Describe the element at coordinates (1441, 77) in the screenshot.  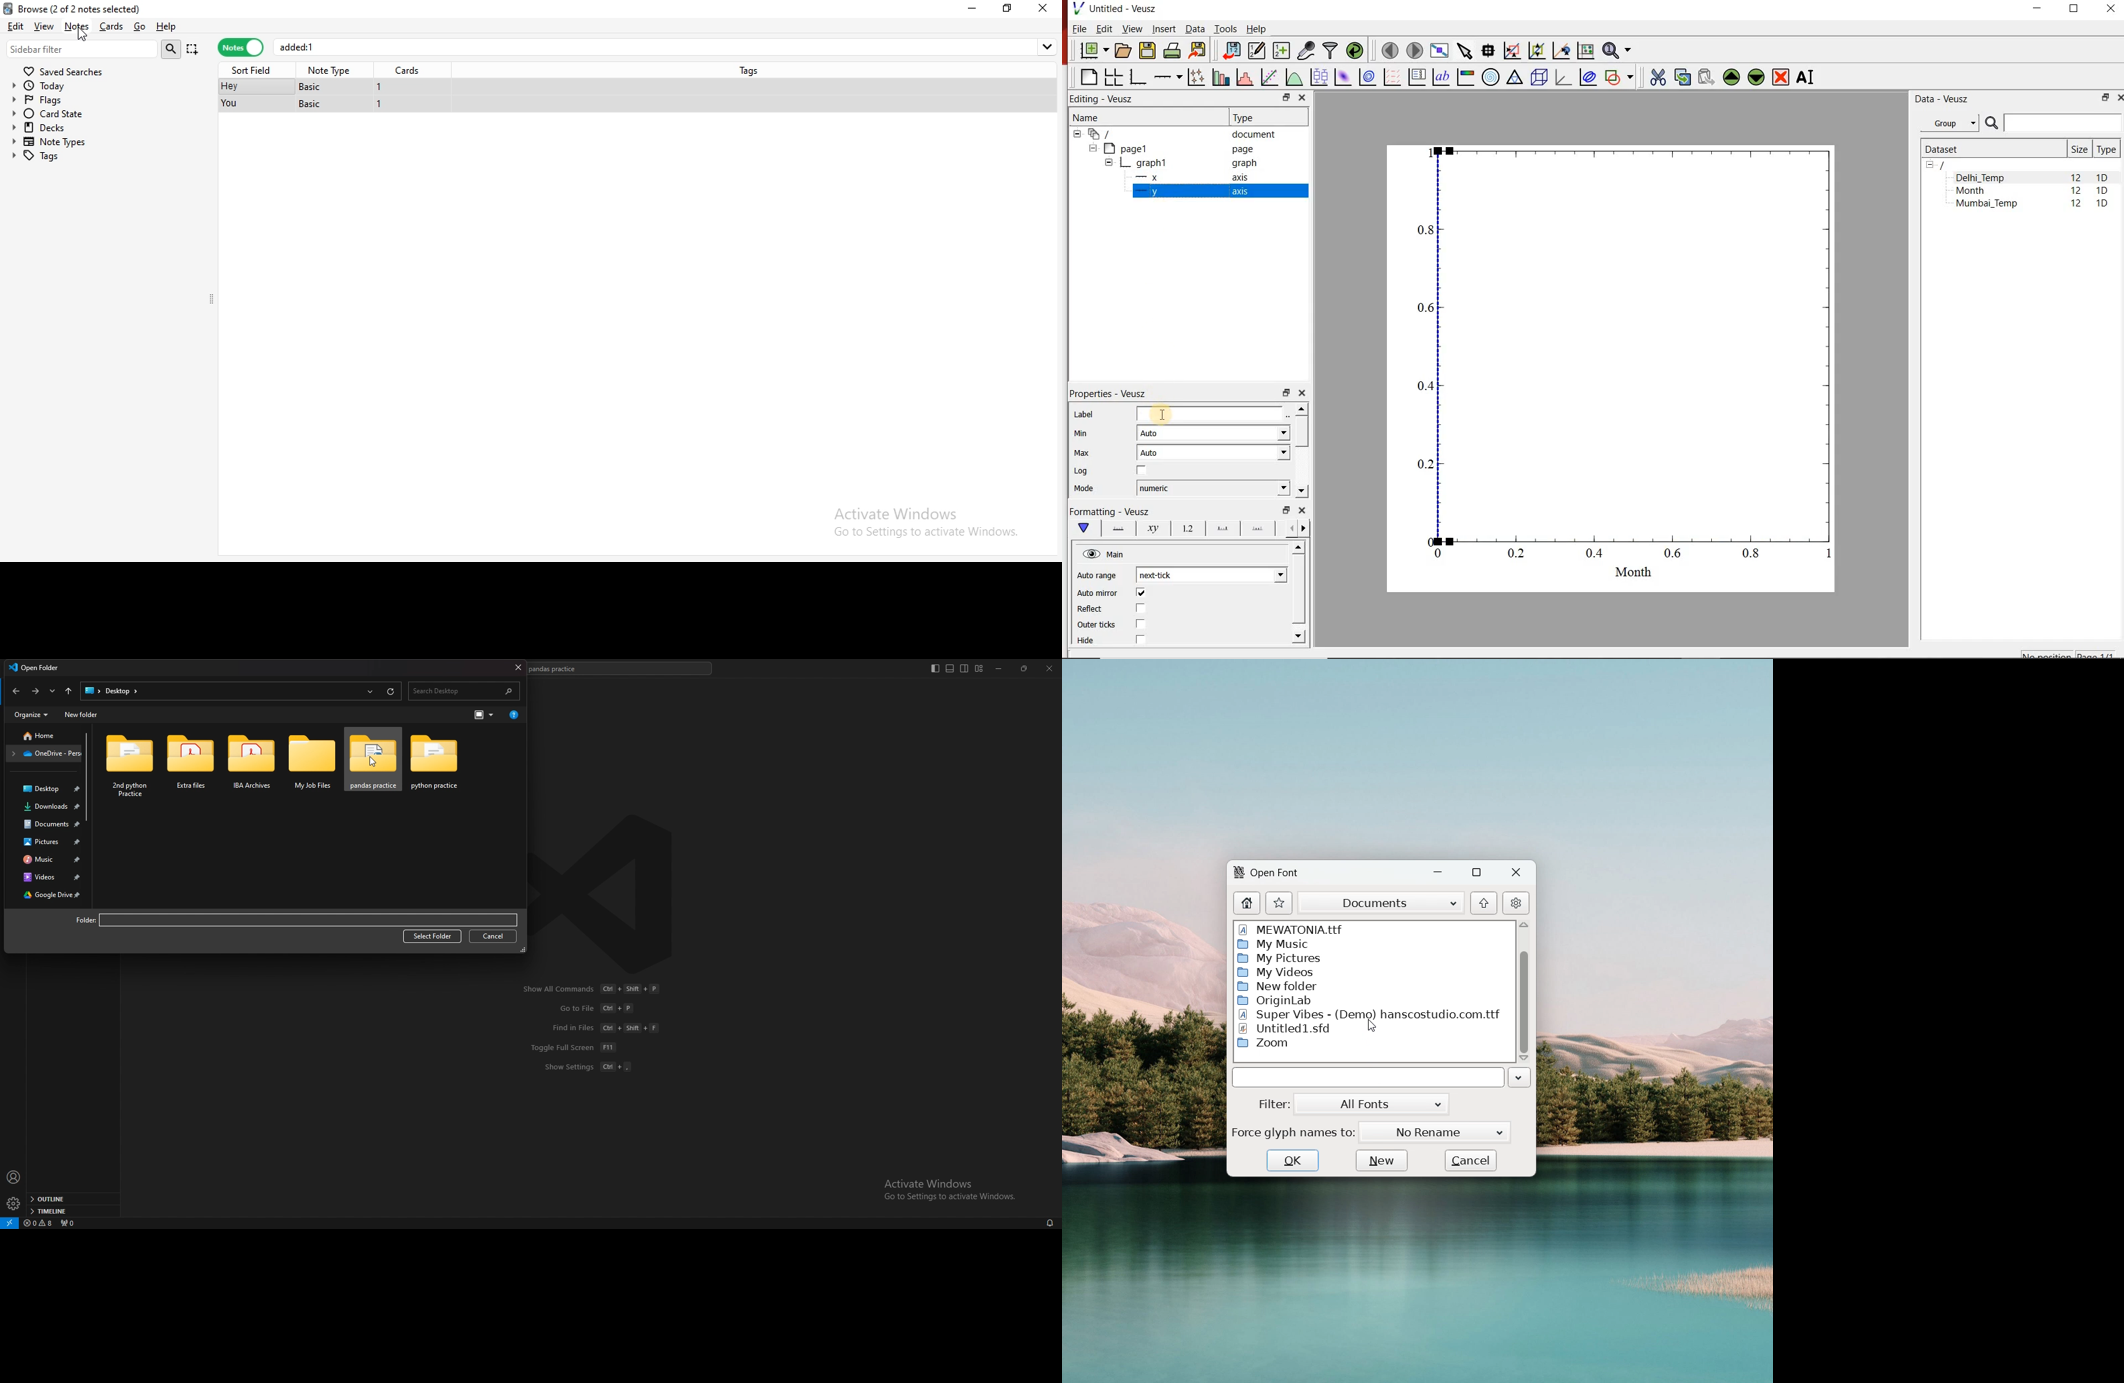
I see `text label` at that location.